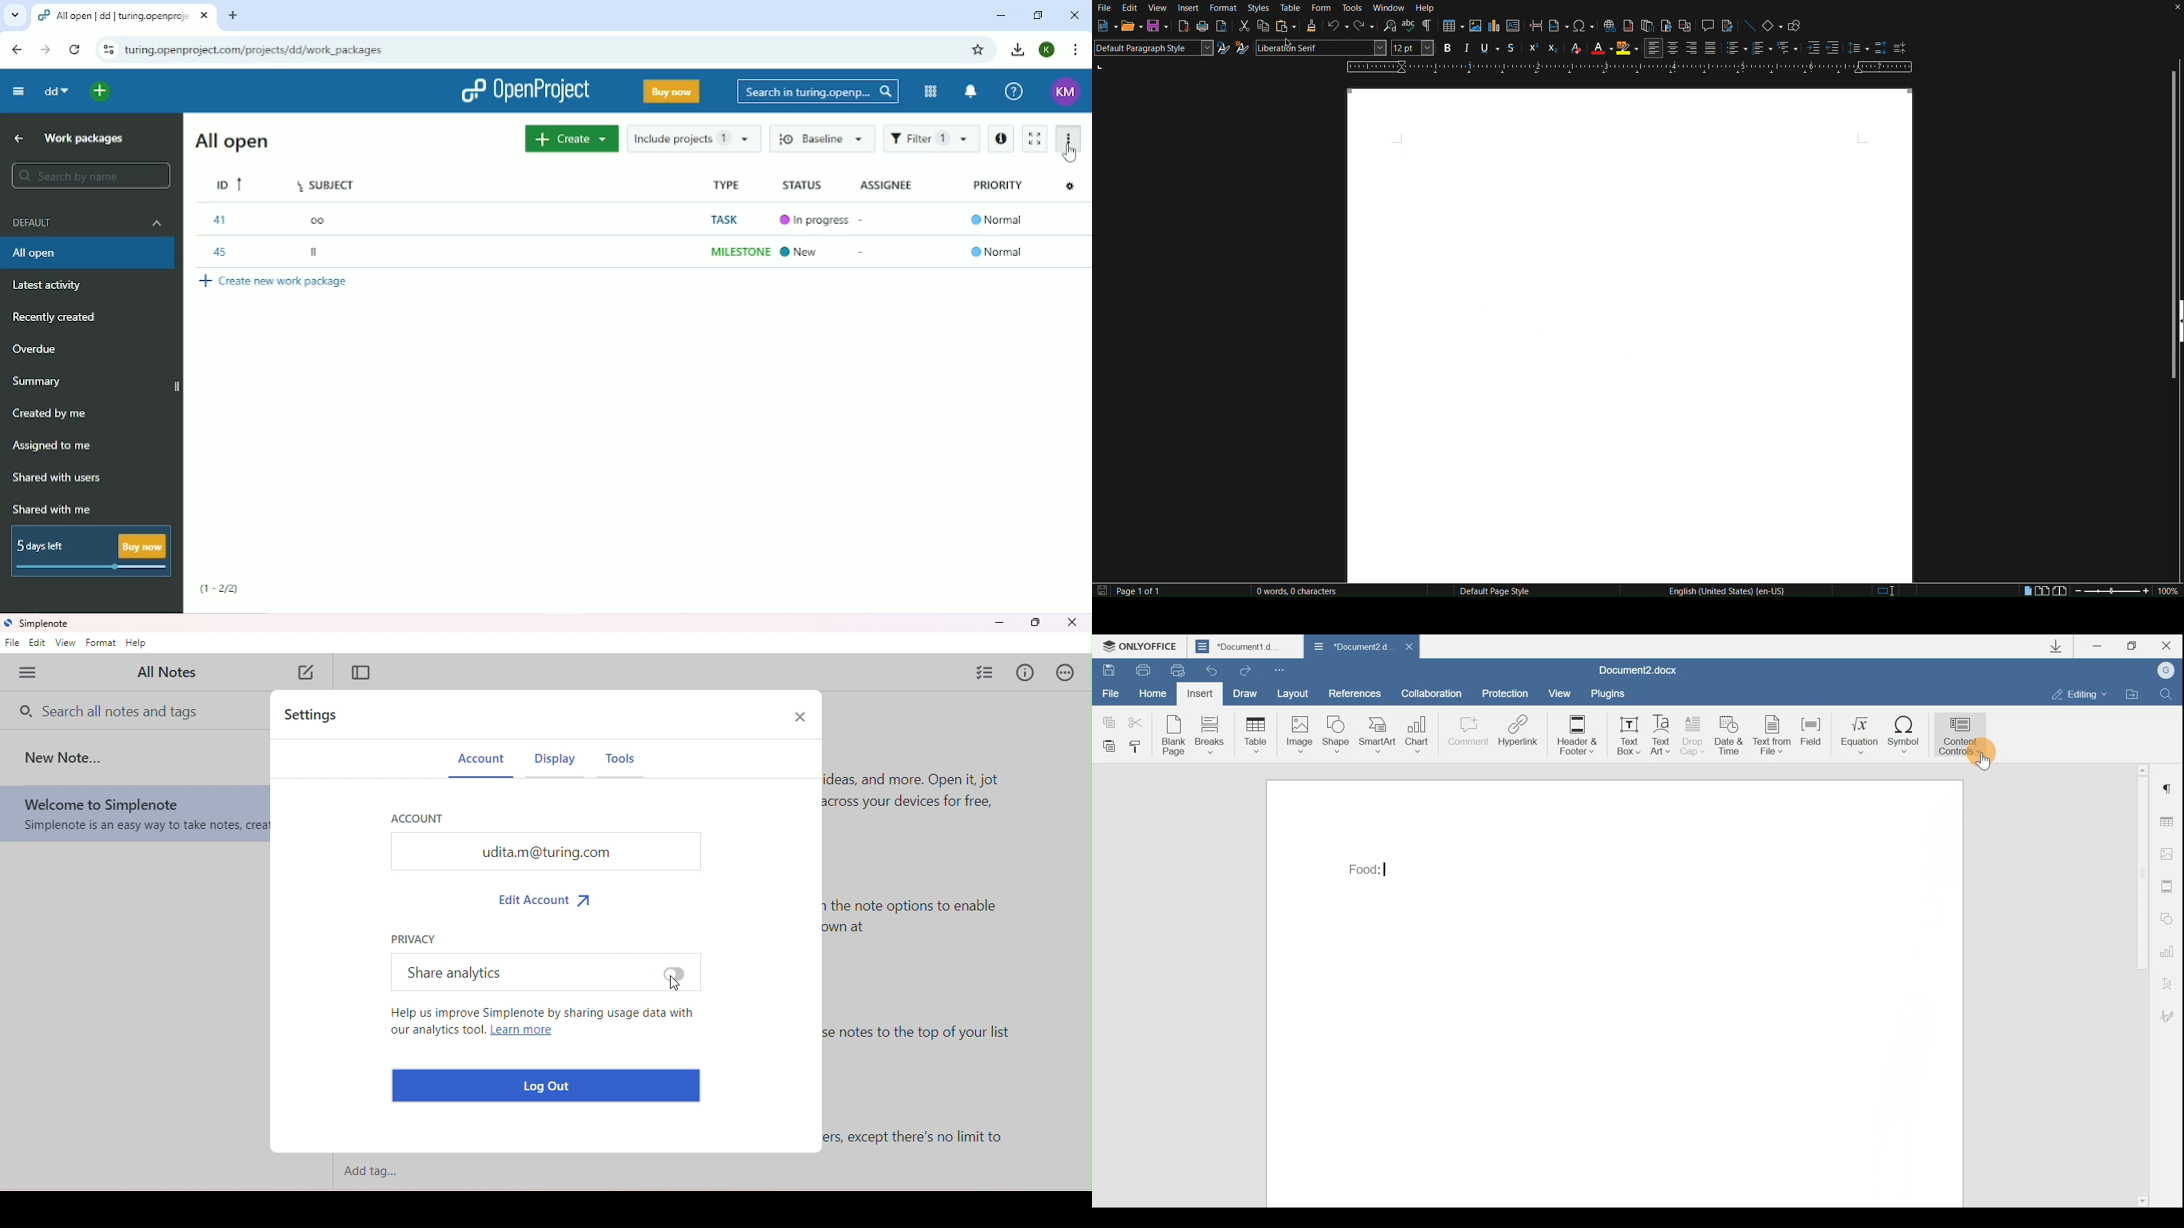 The image size is (2184, 1232). I want to click on Shared with me, so click(51, 509).